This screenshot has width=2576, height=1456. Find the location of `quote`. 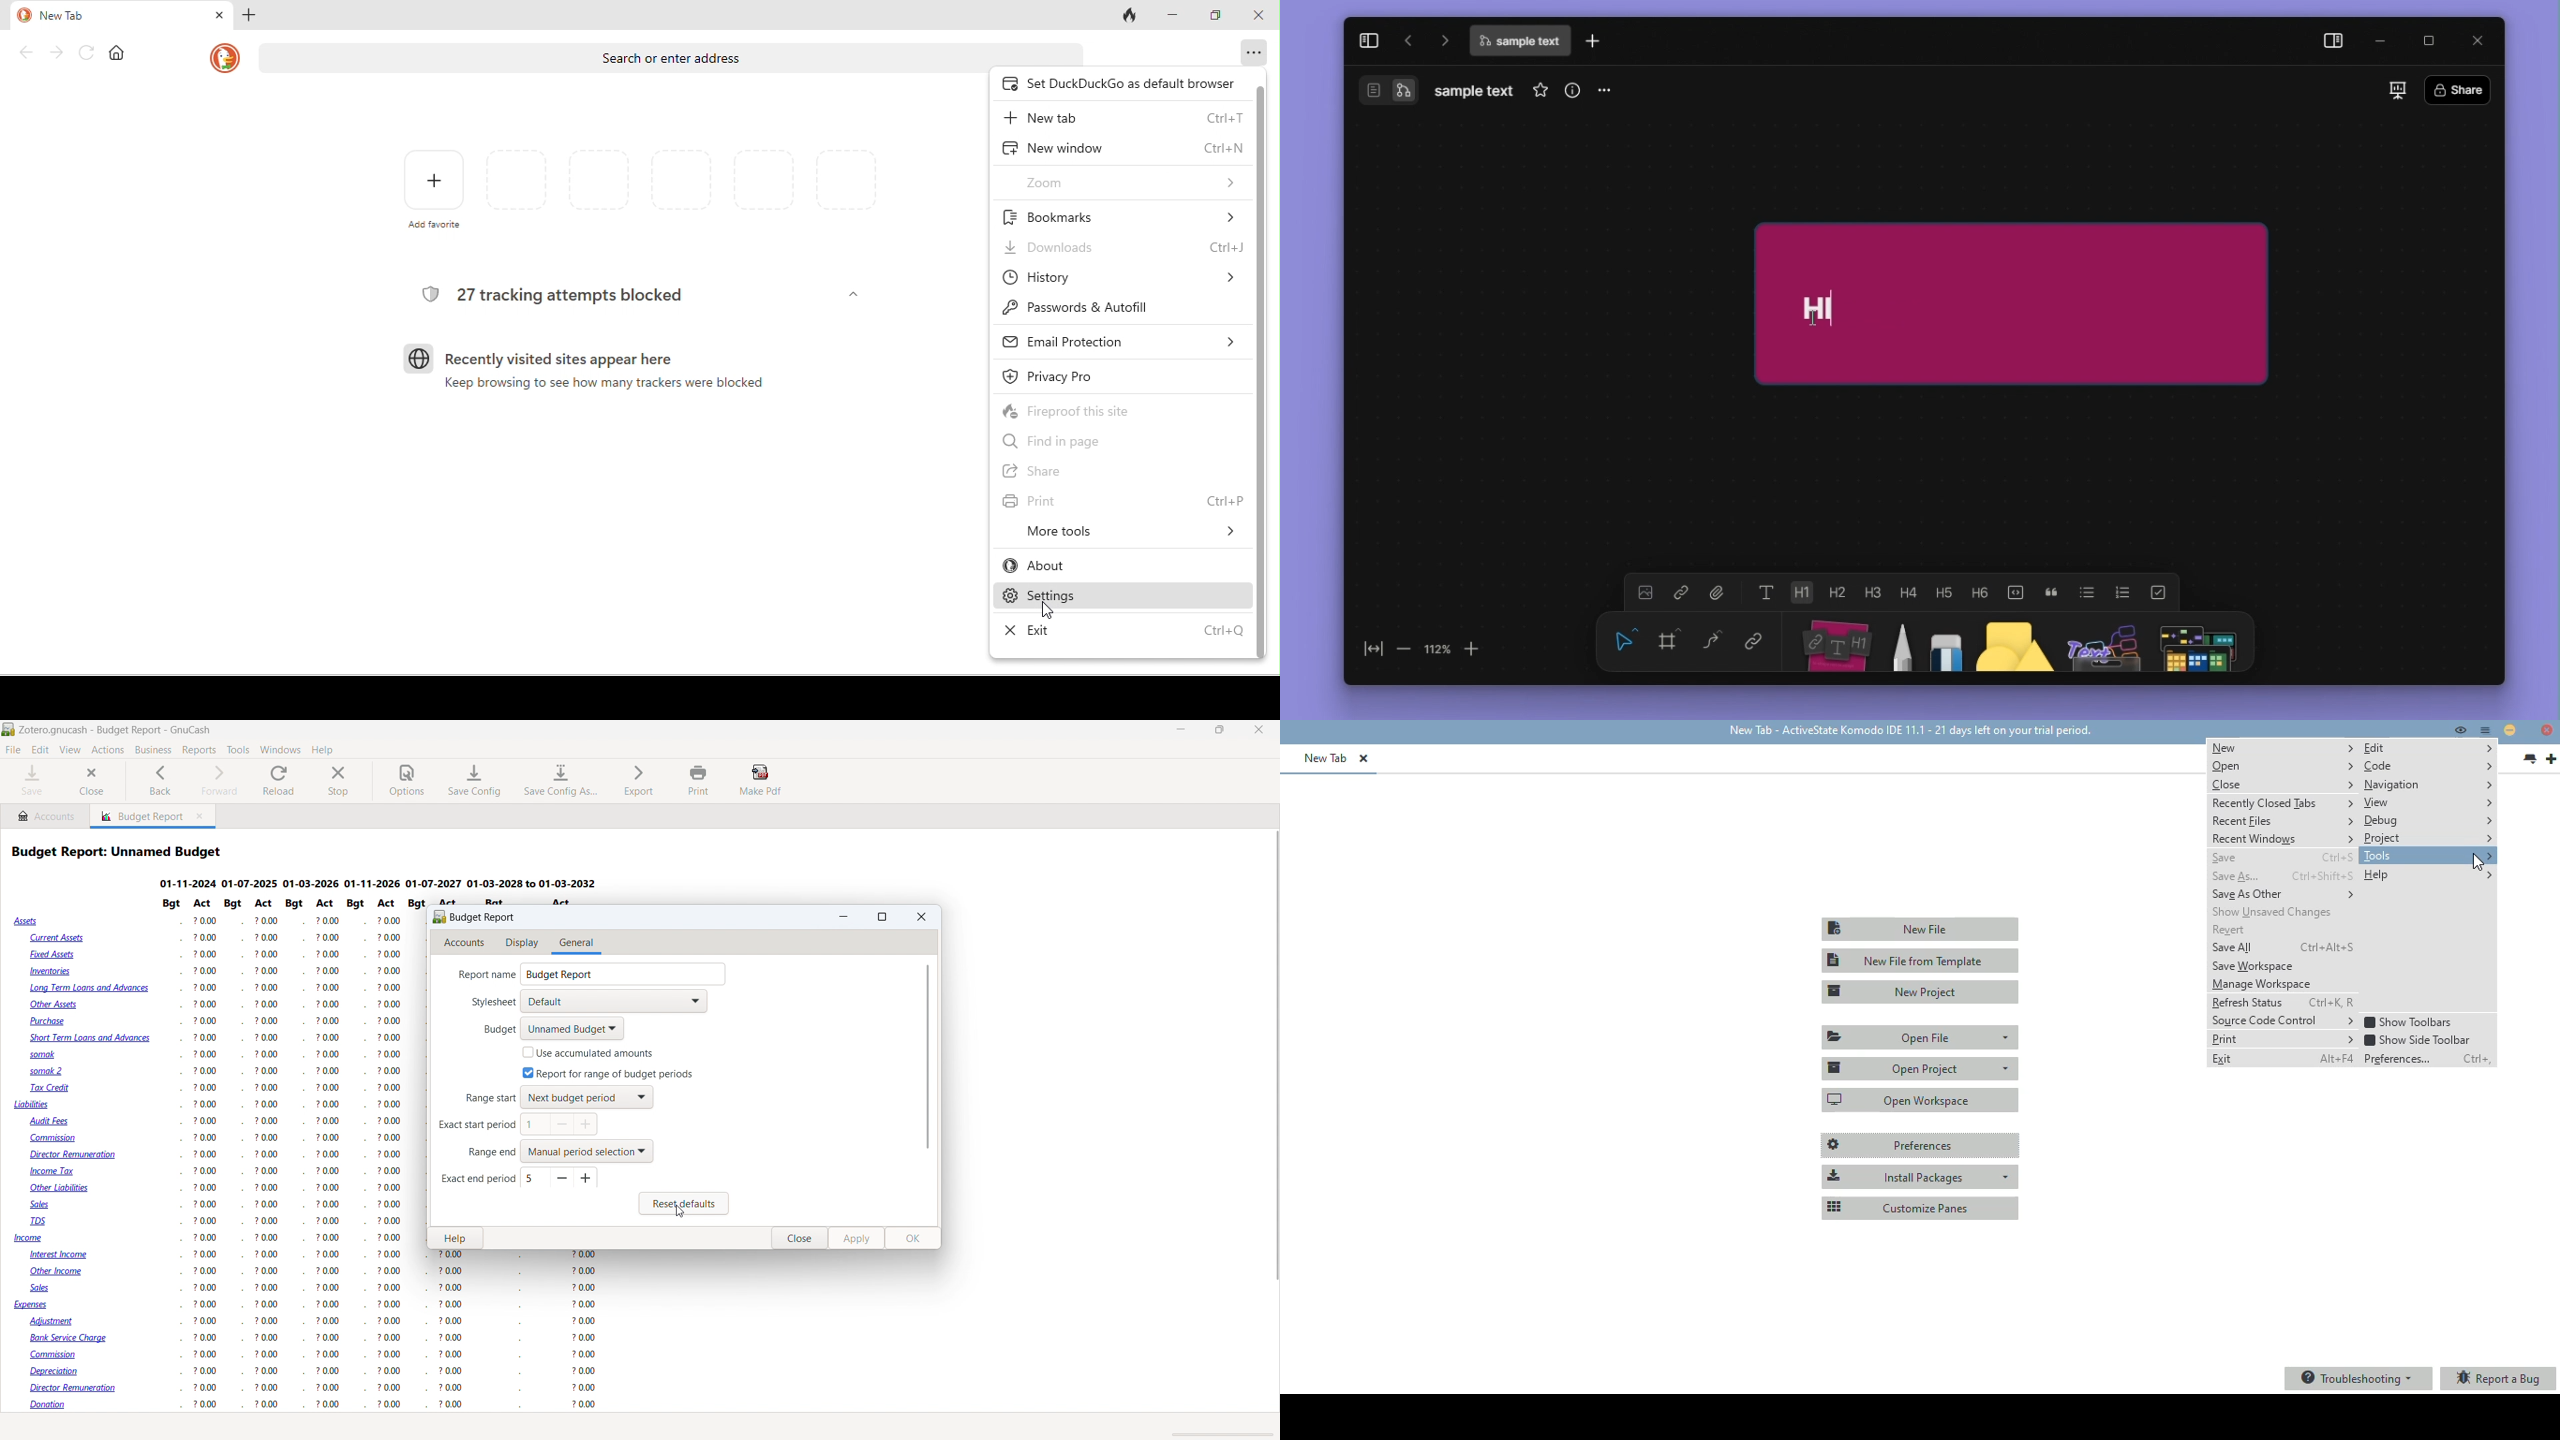

quote is located at coordinates (2051, 593).